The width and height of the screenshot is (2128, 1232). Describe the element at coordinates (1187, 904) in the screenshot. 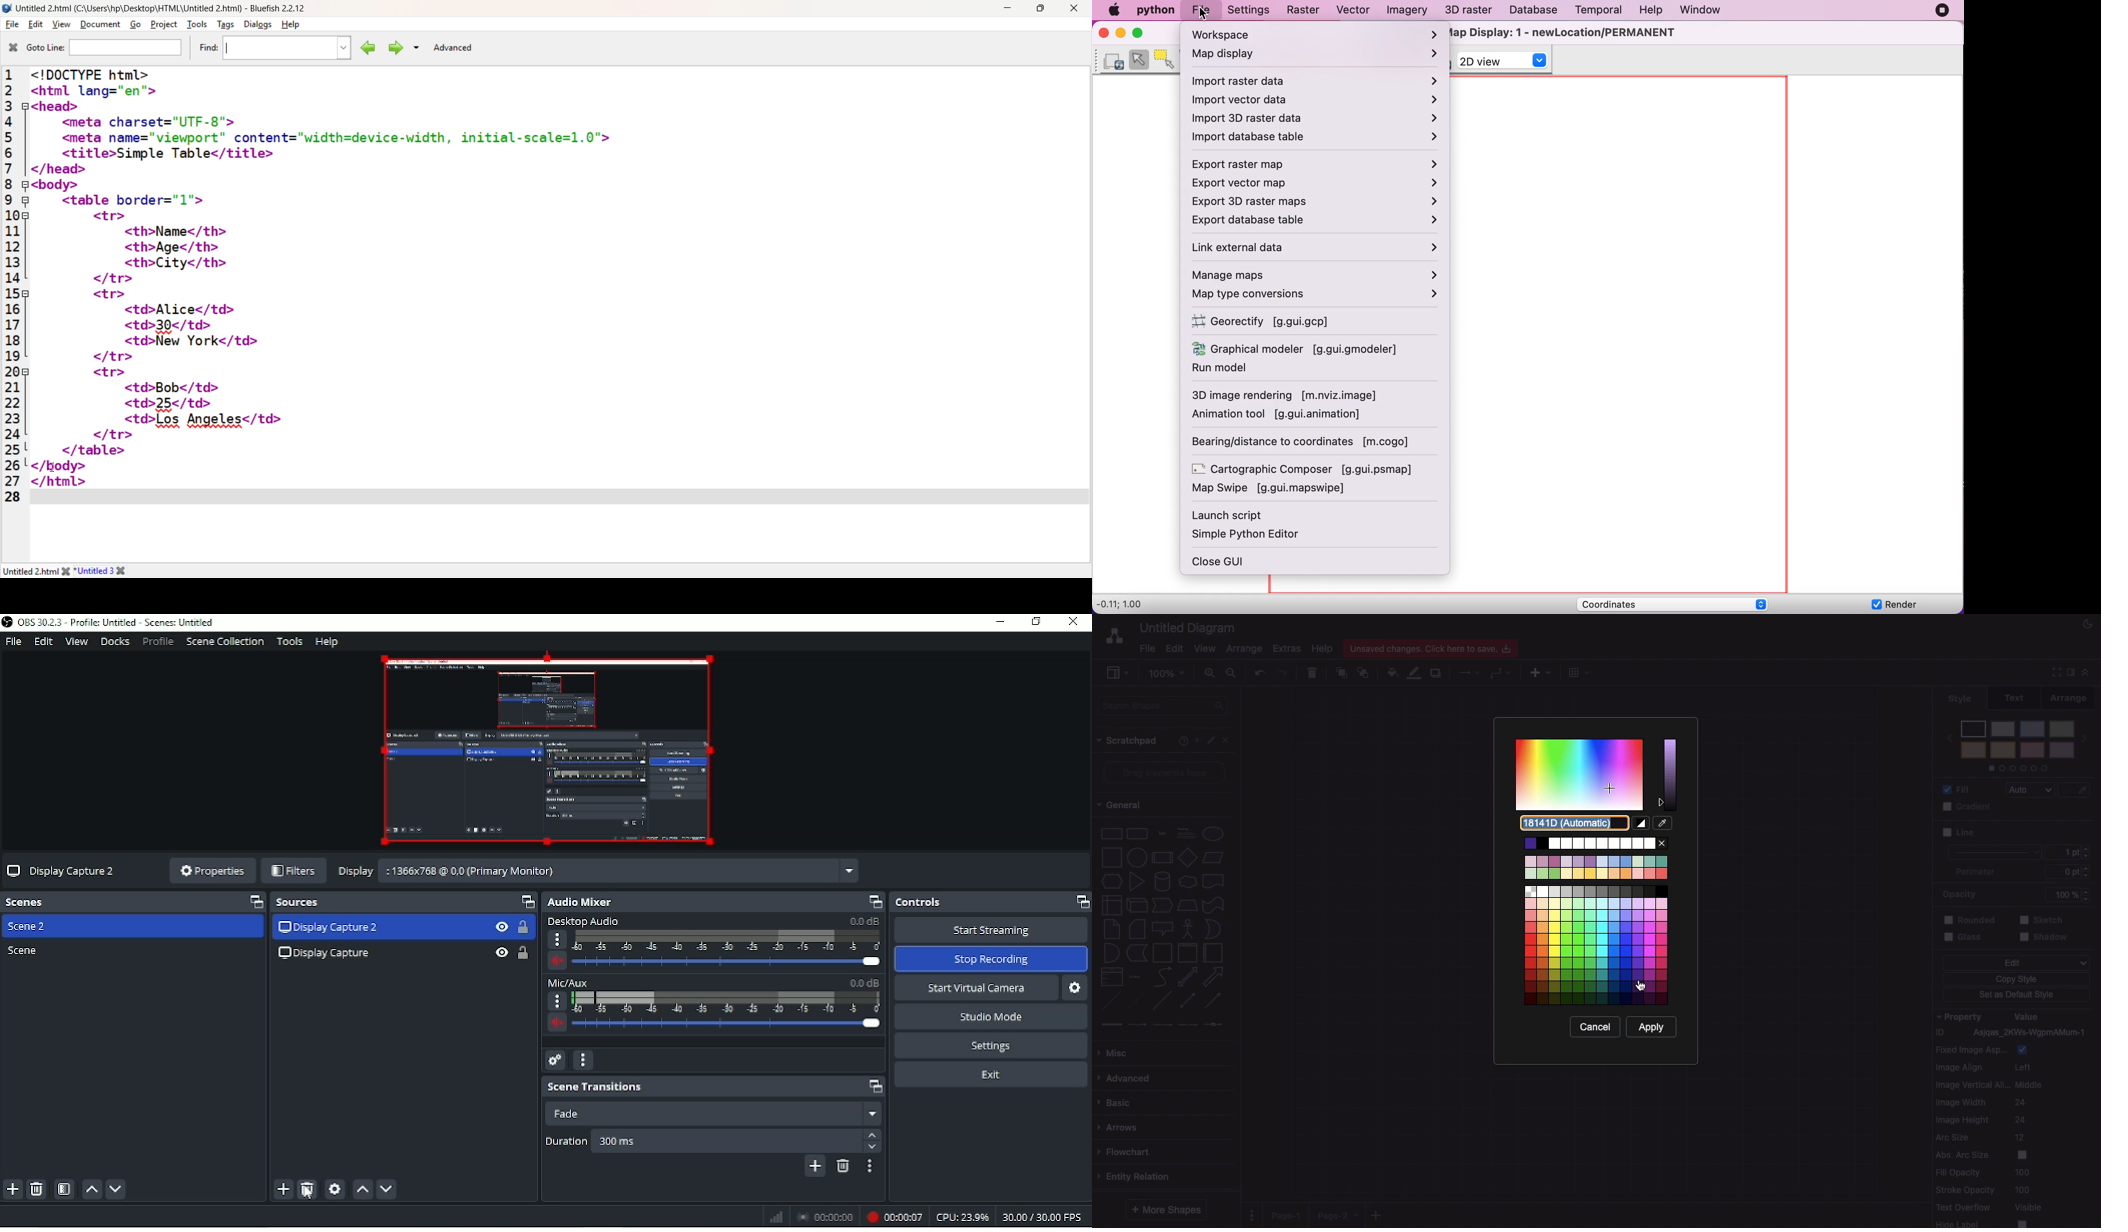

I see `trapezoid` at that location.